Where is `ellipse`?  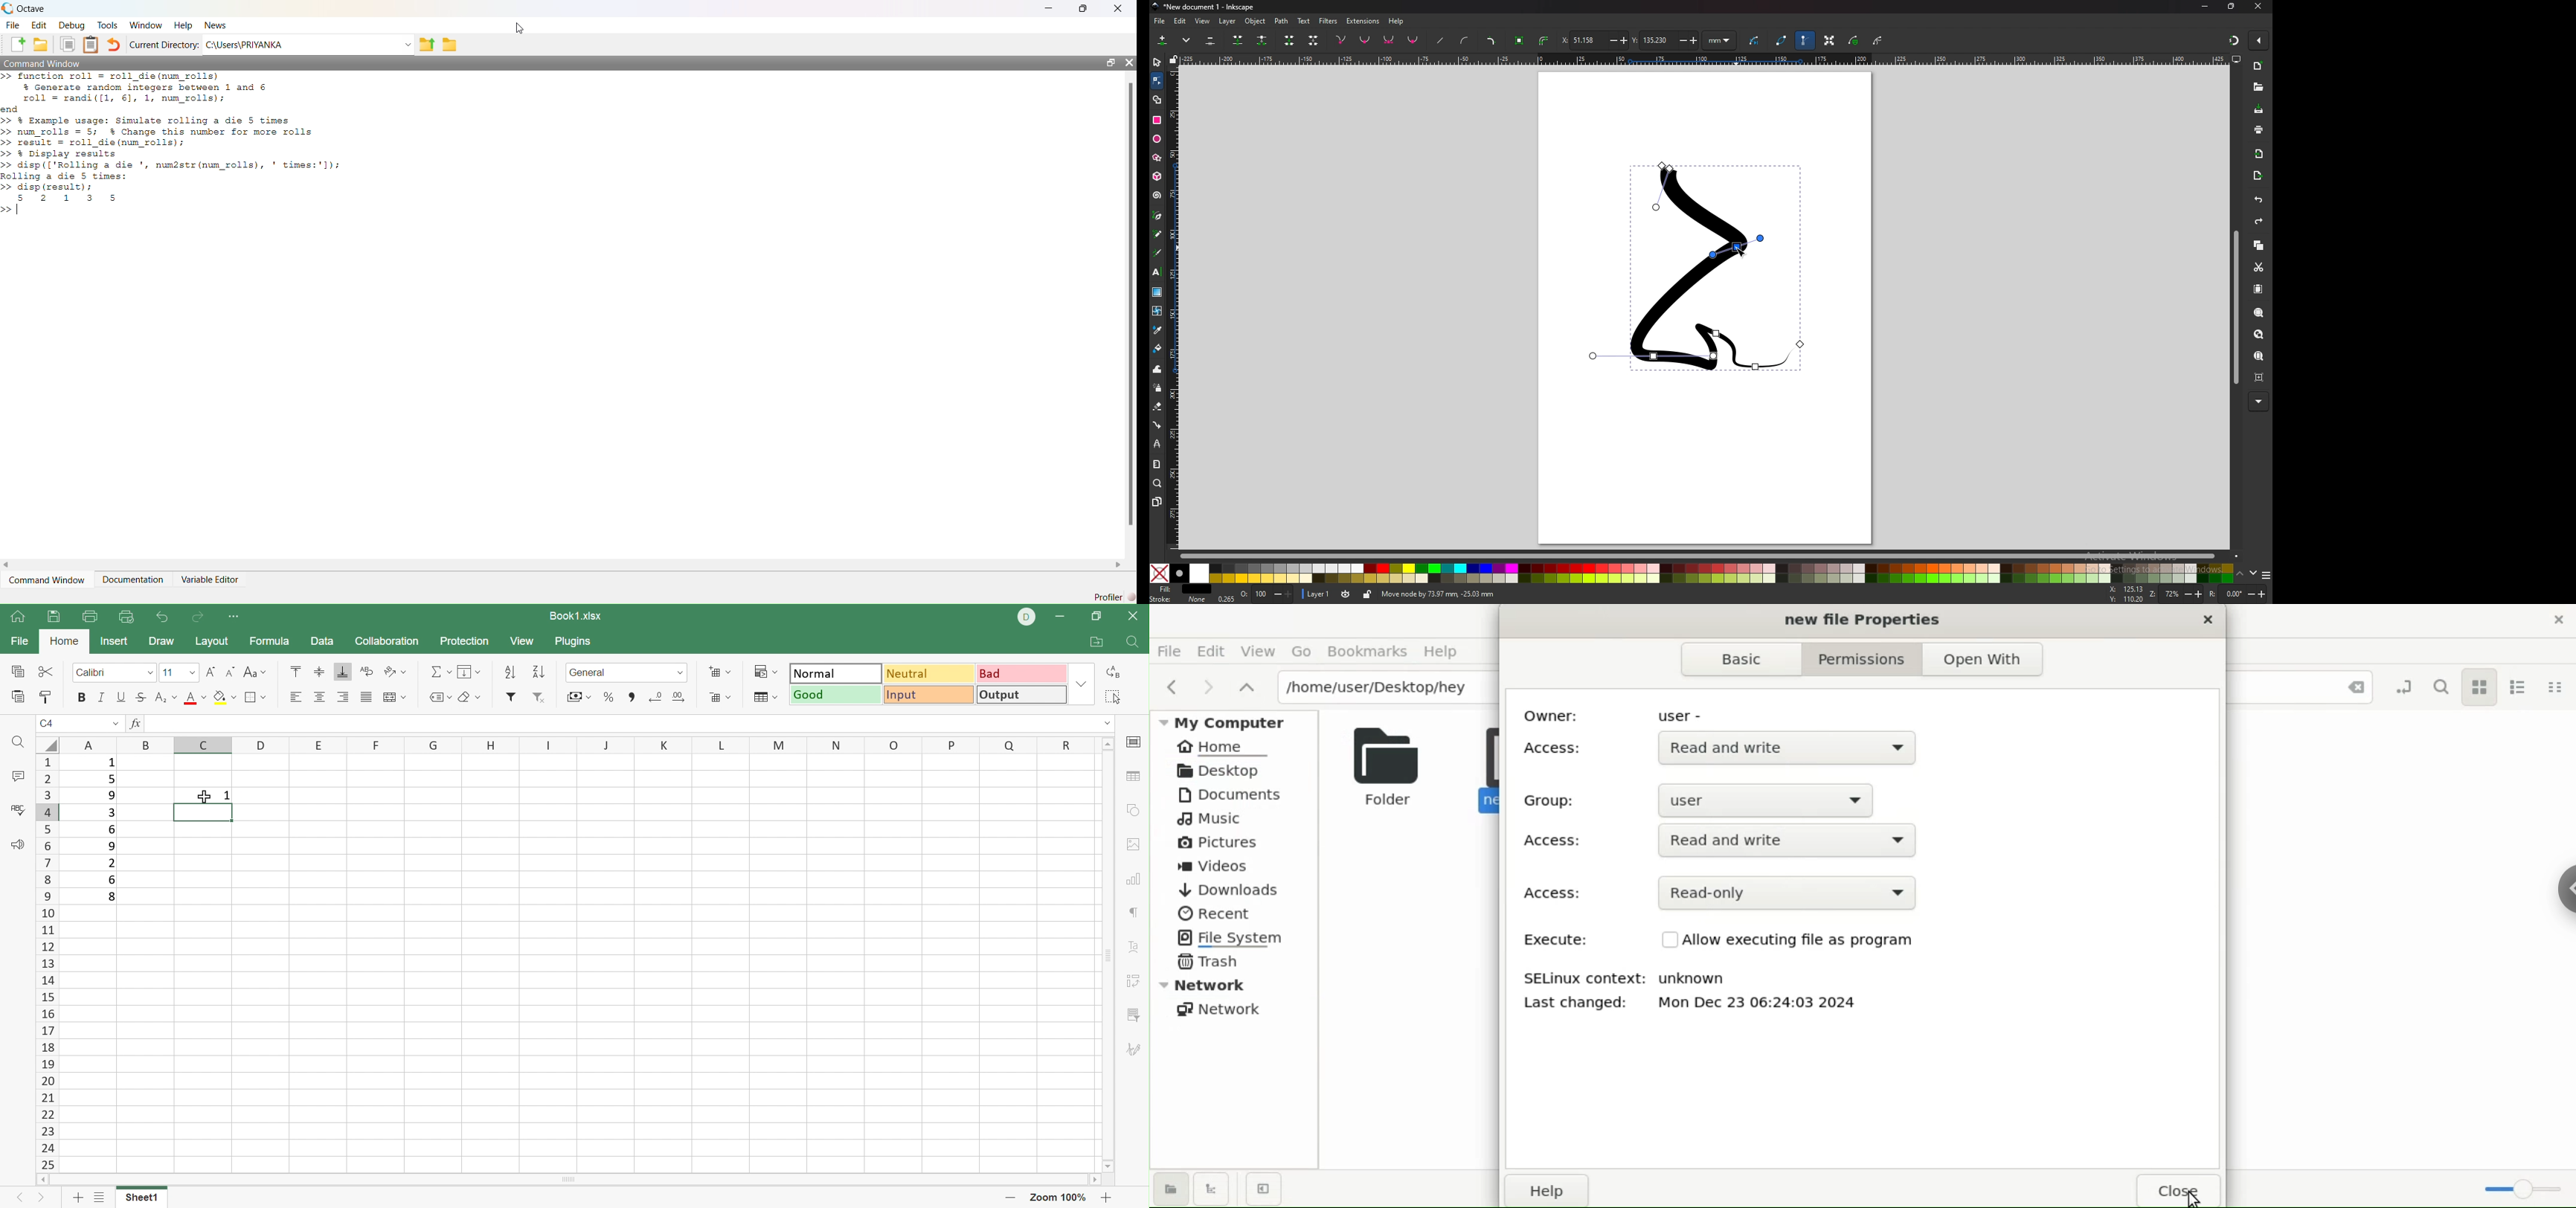 ellipse is located at coordinates (1158, 139).